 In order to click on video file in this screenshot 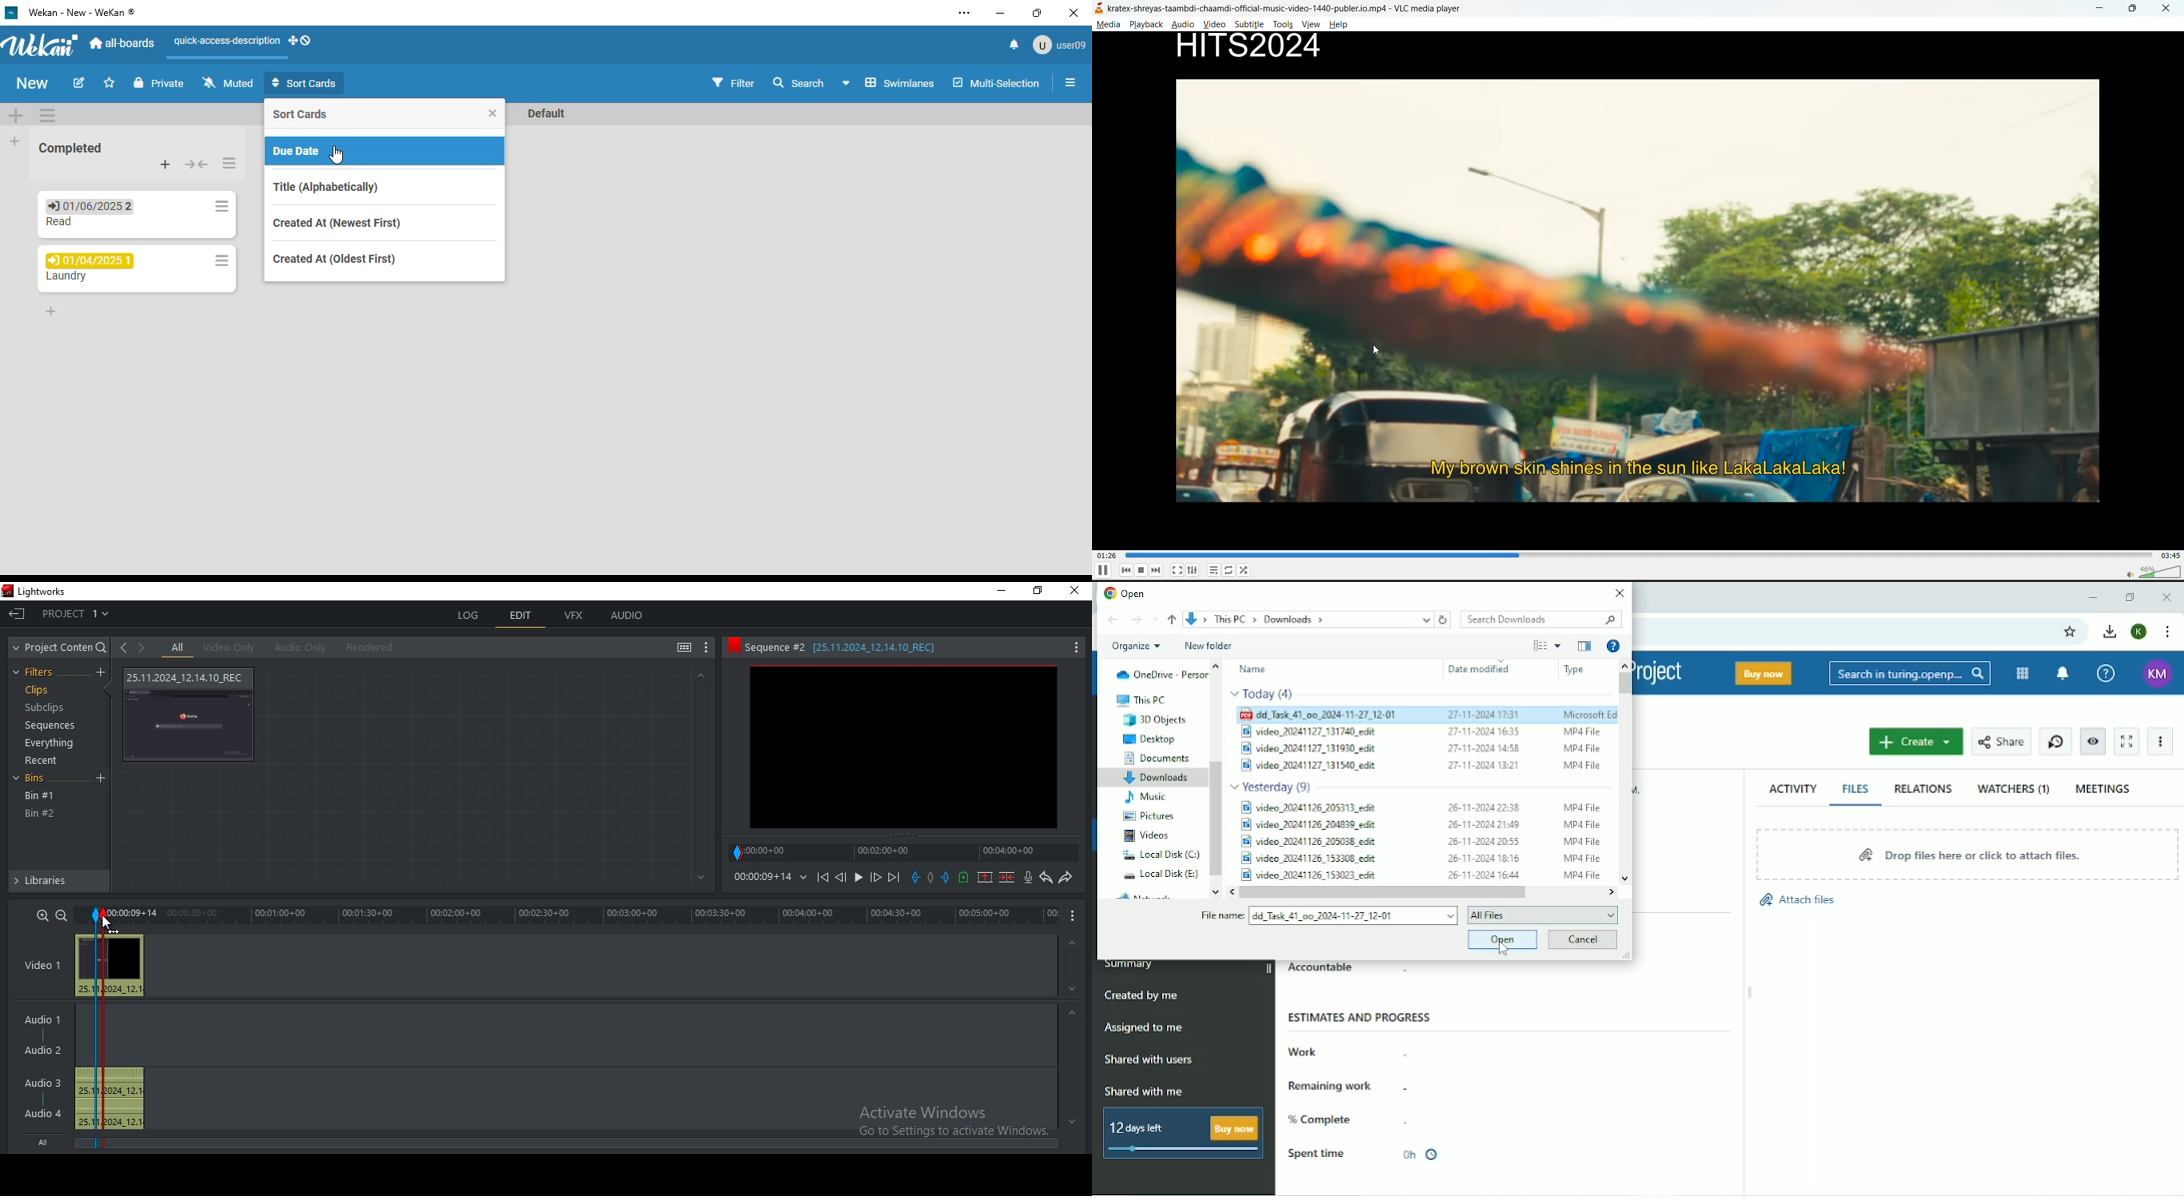, I will do `click(1418, 765)`.